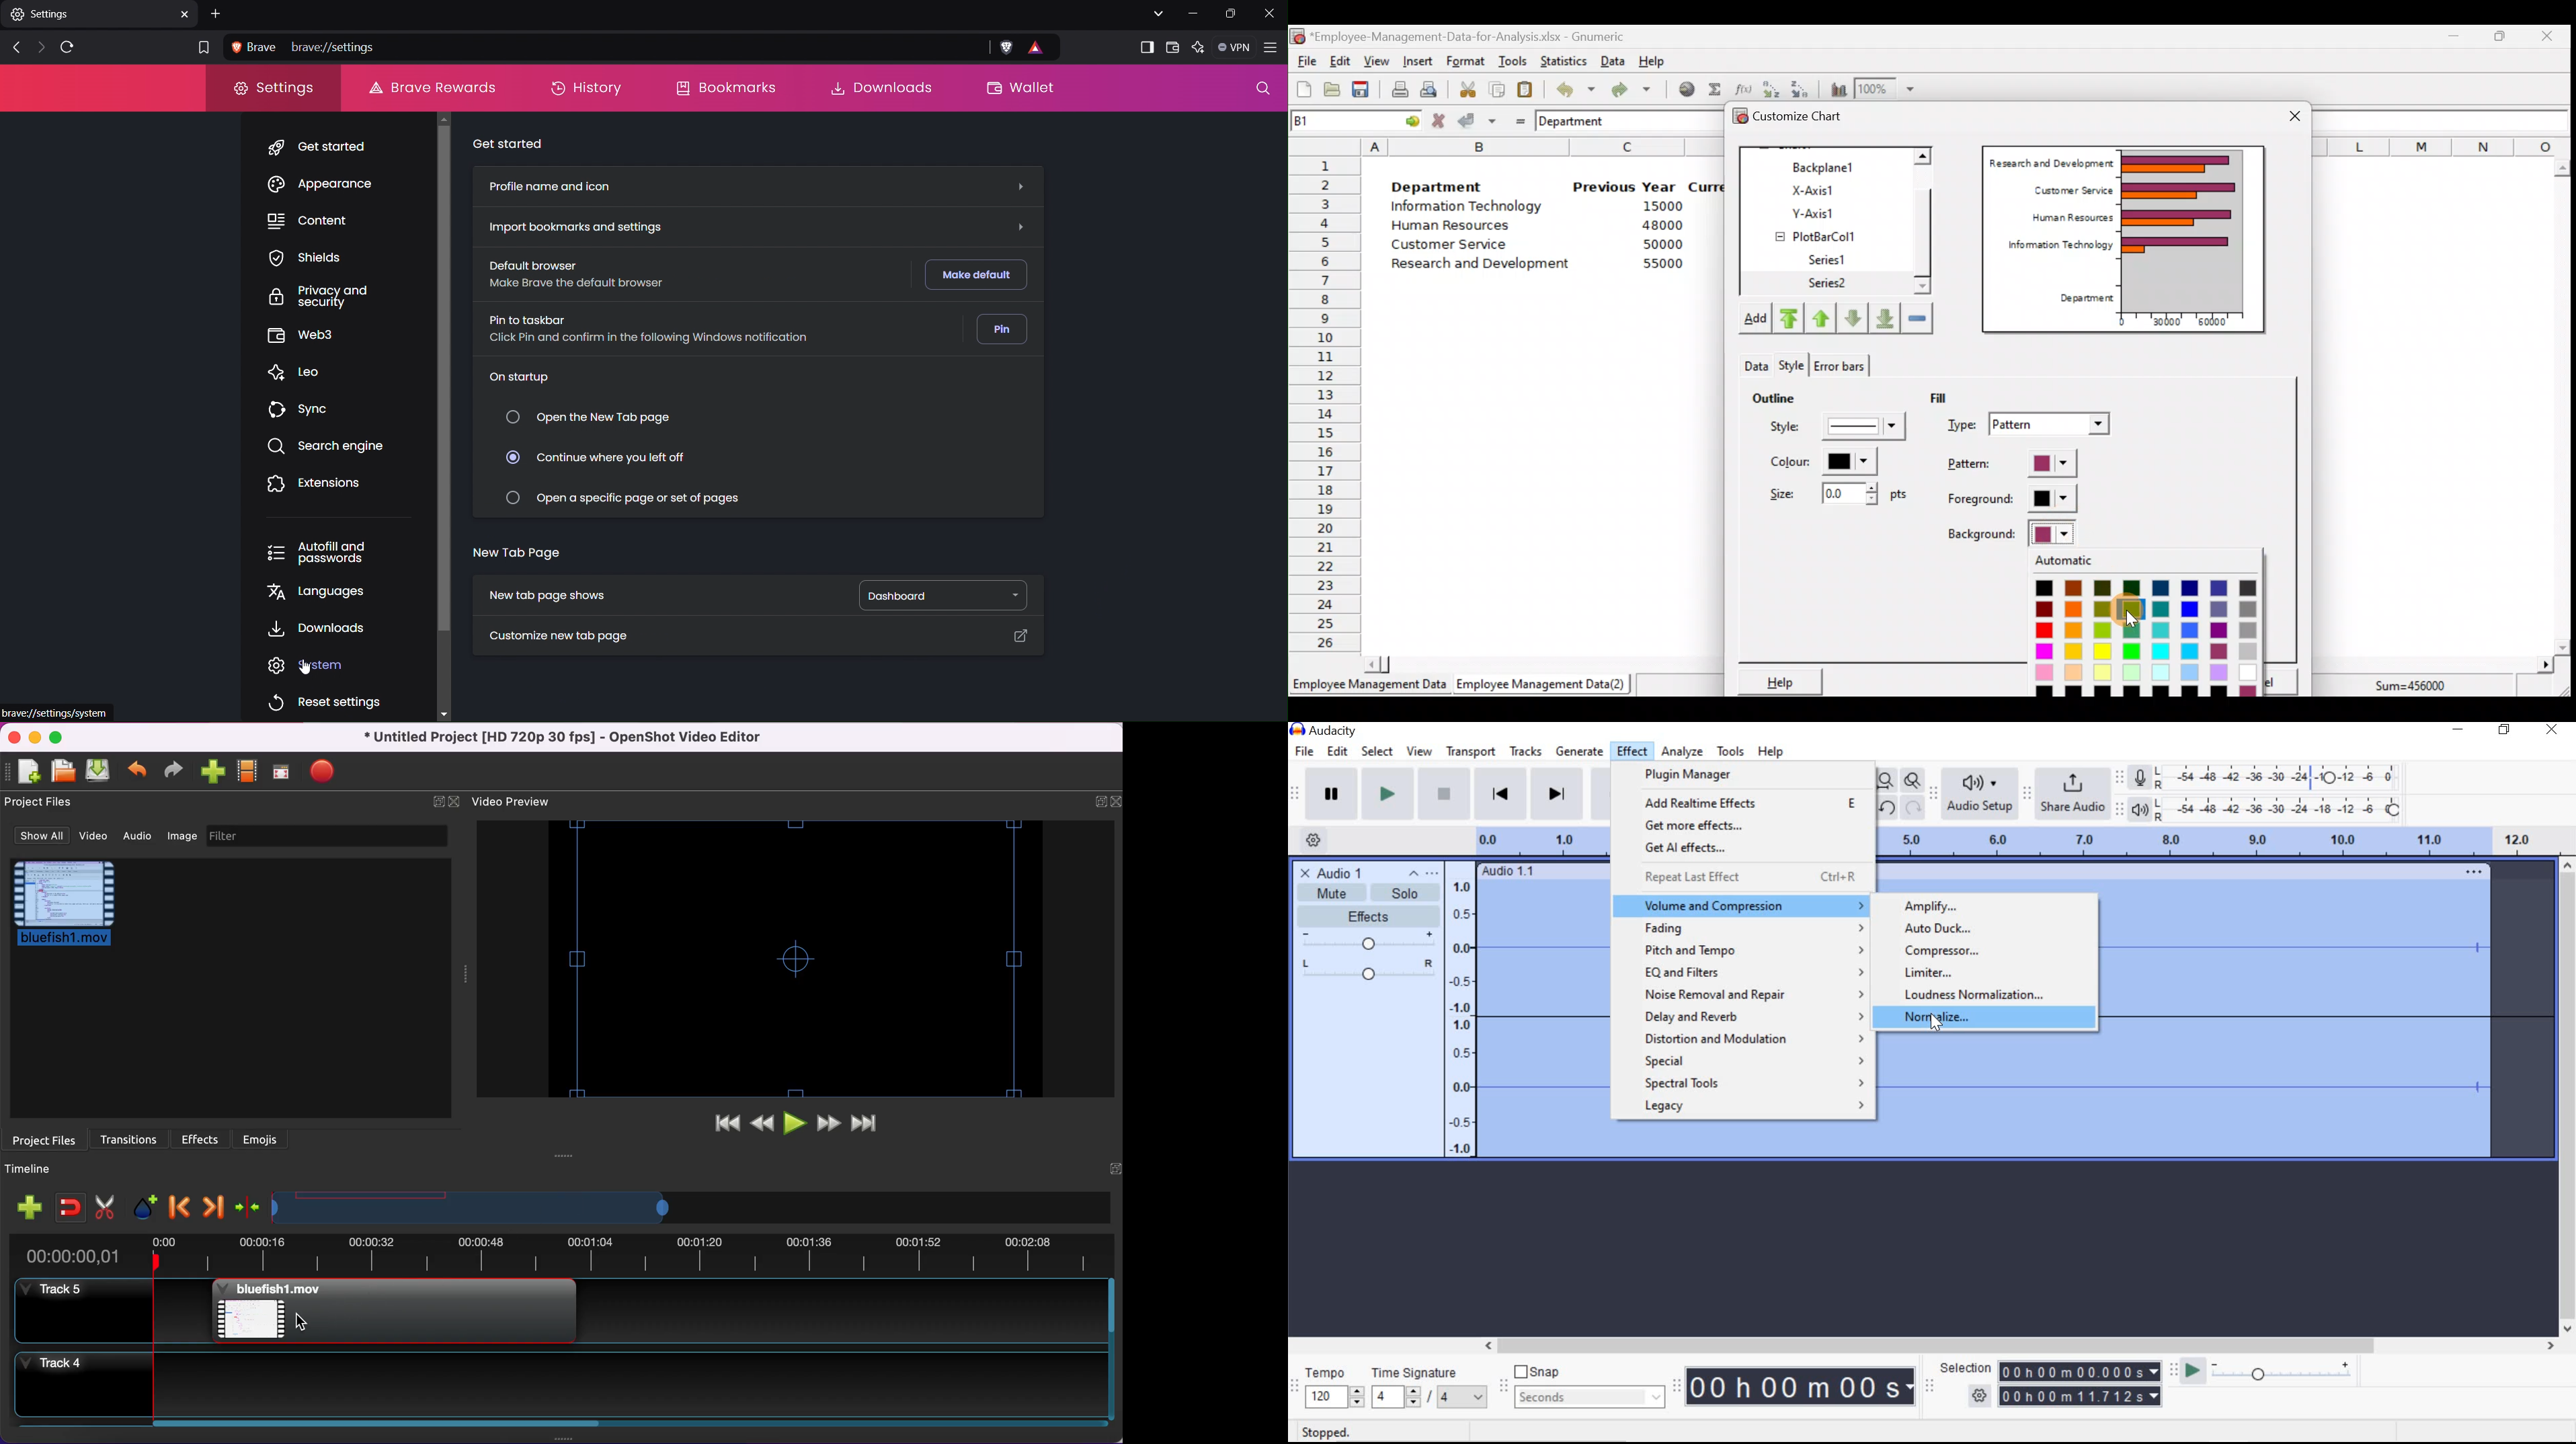 This screenshot has width=2576, height=1456. What do you see at coordinates (1931, 907) in the screenshot?
I see `Amplify` at bounding box center [1931, 907].